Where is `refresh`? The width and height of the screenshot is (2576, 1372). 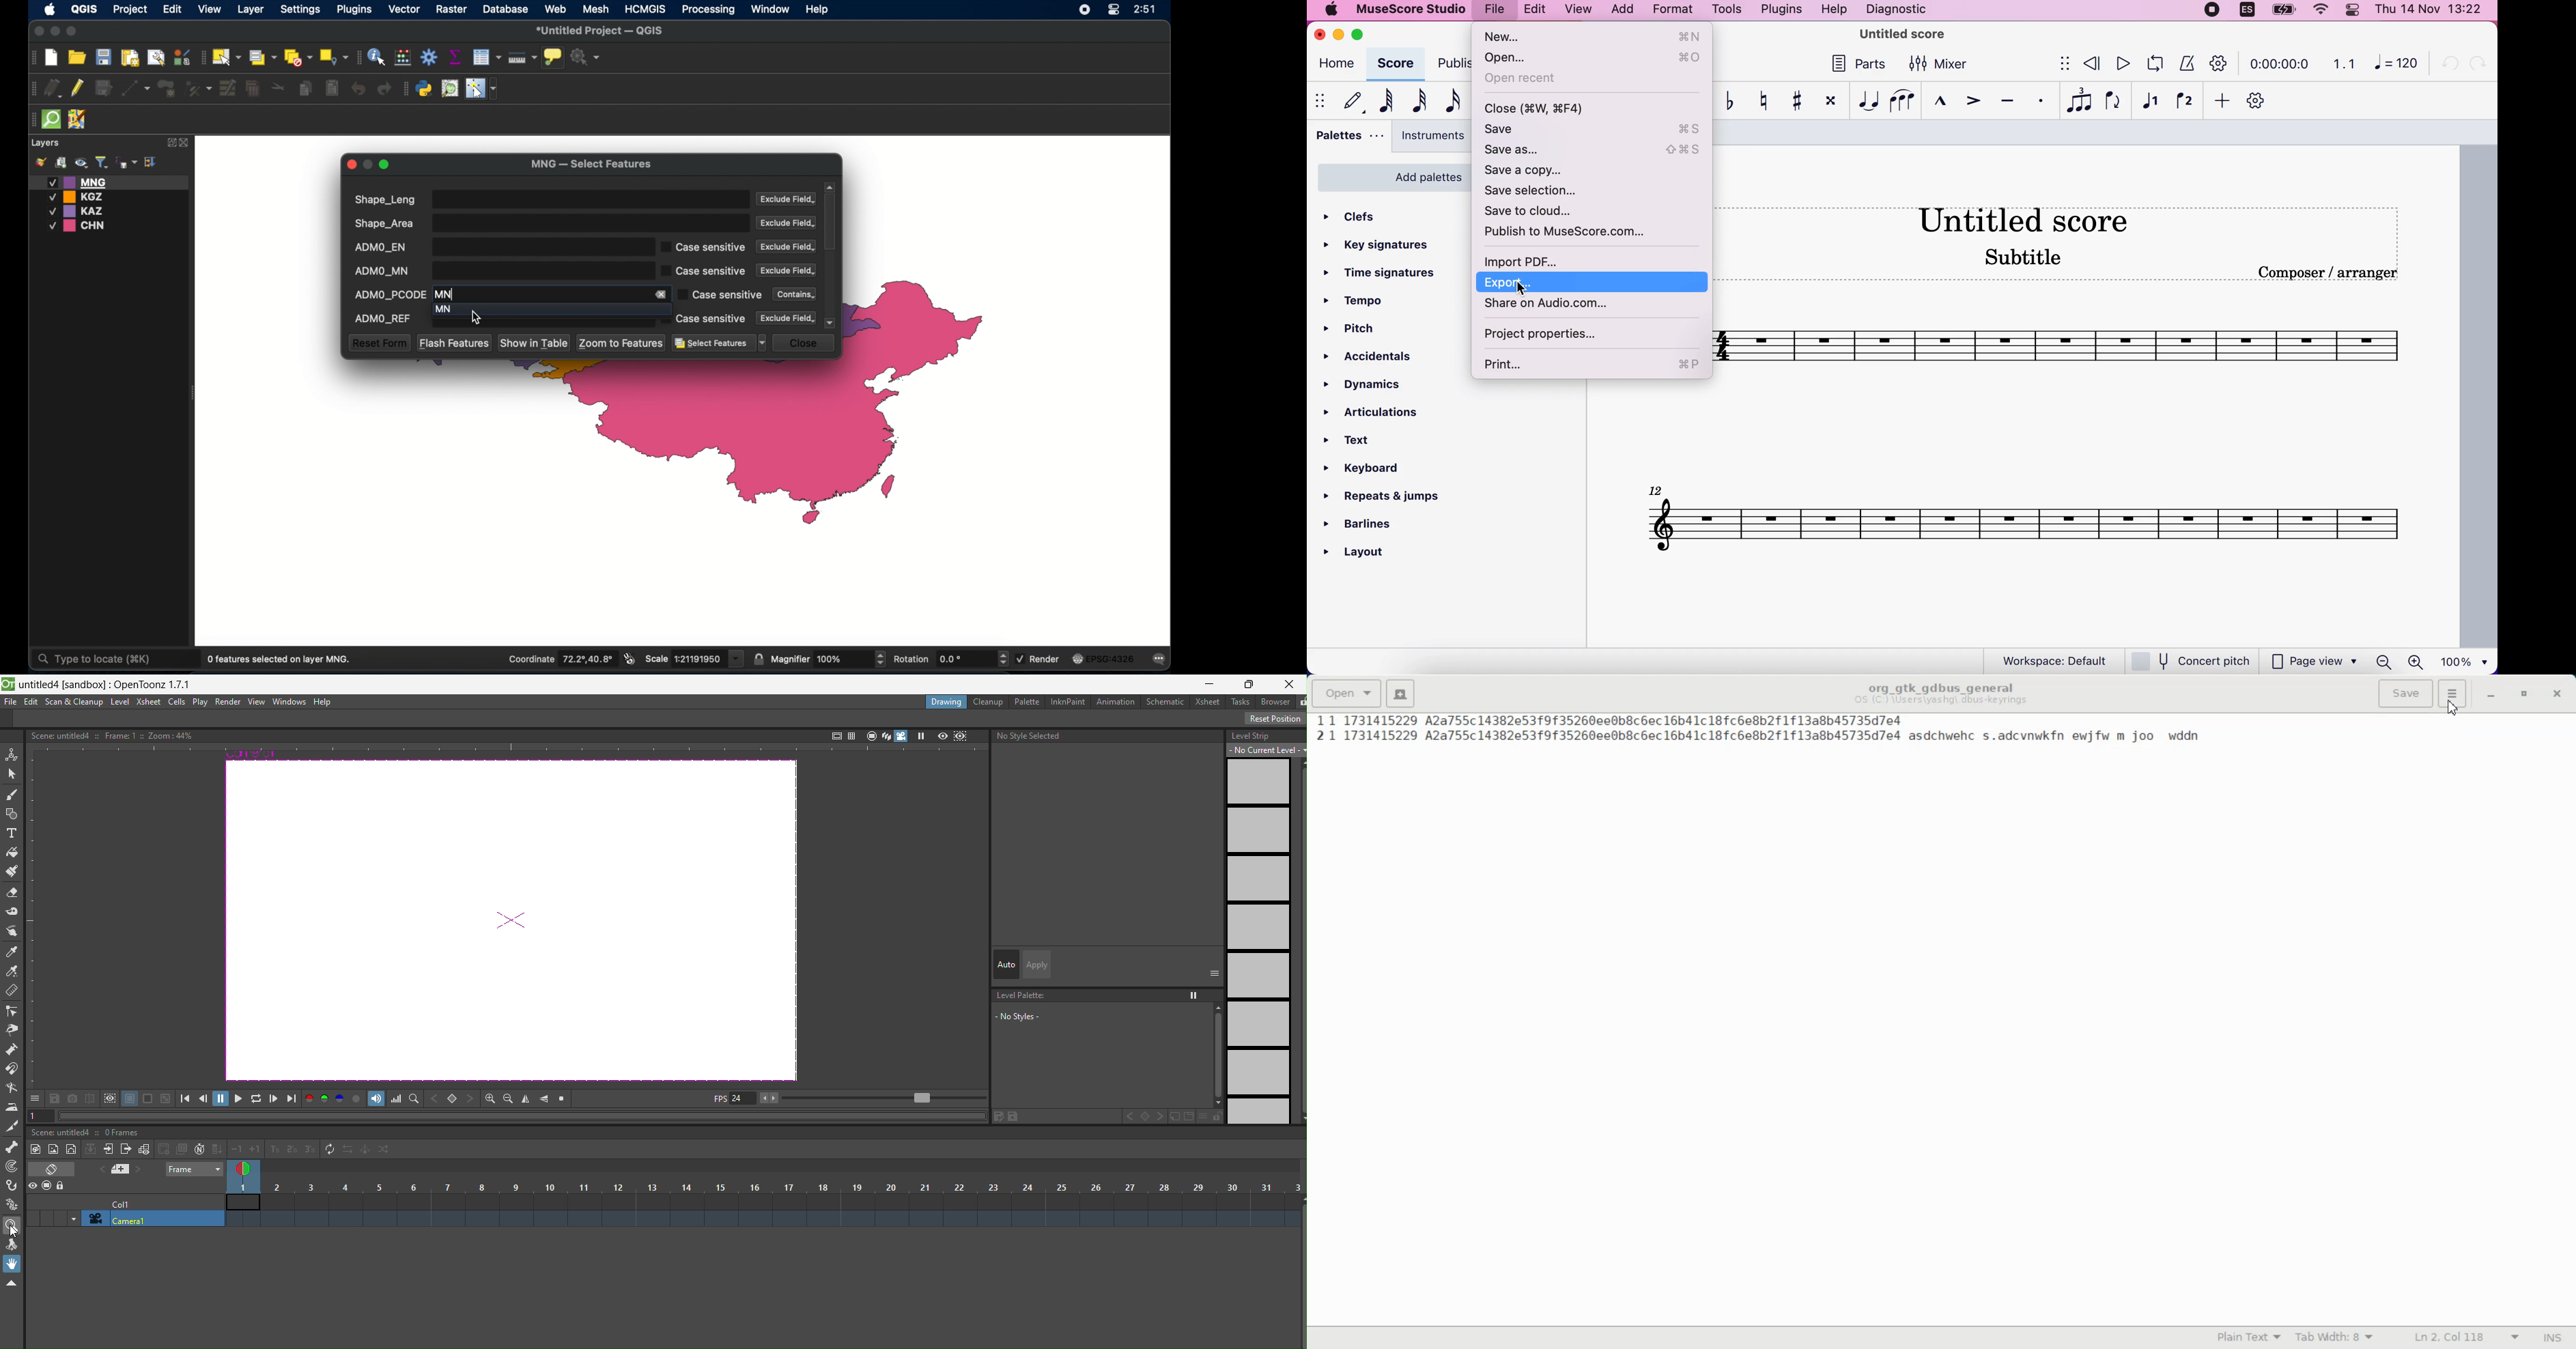 refresh is located at coordinates (328, 1150).